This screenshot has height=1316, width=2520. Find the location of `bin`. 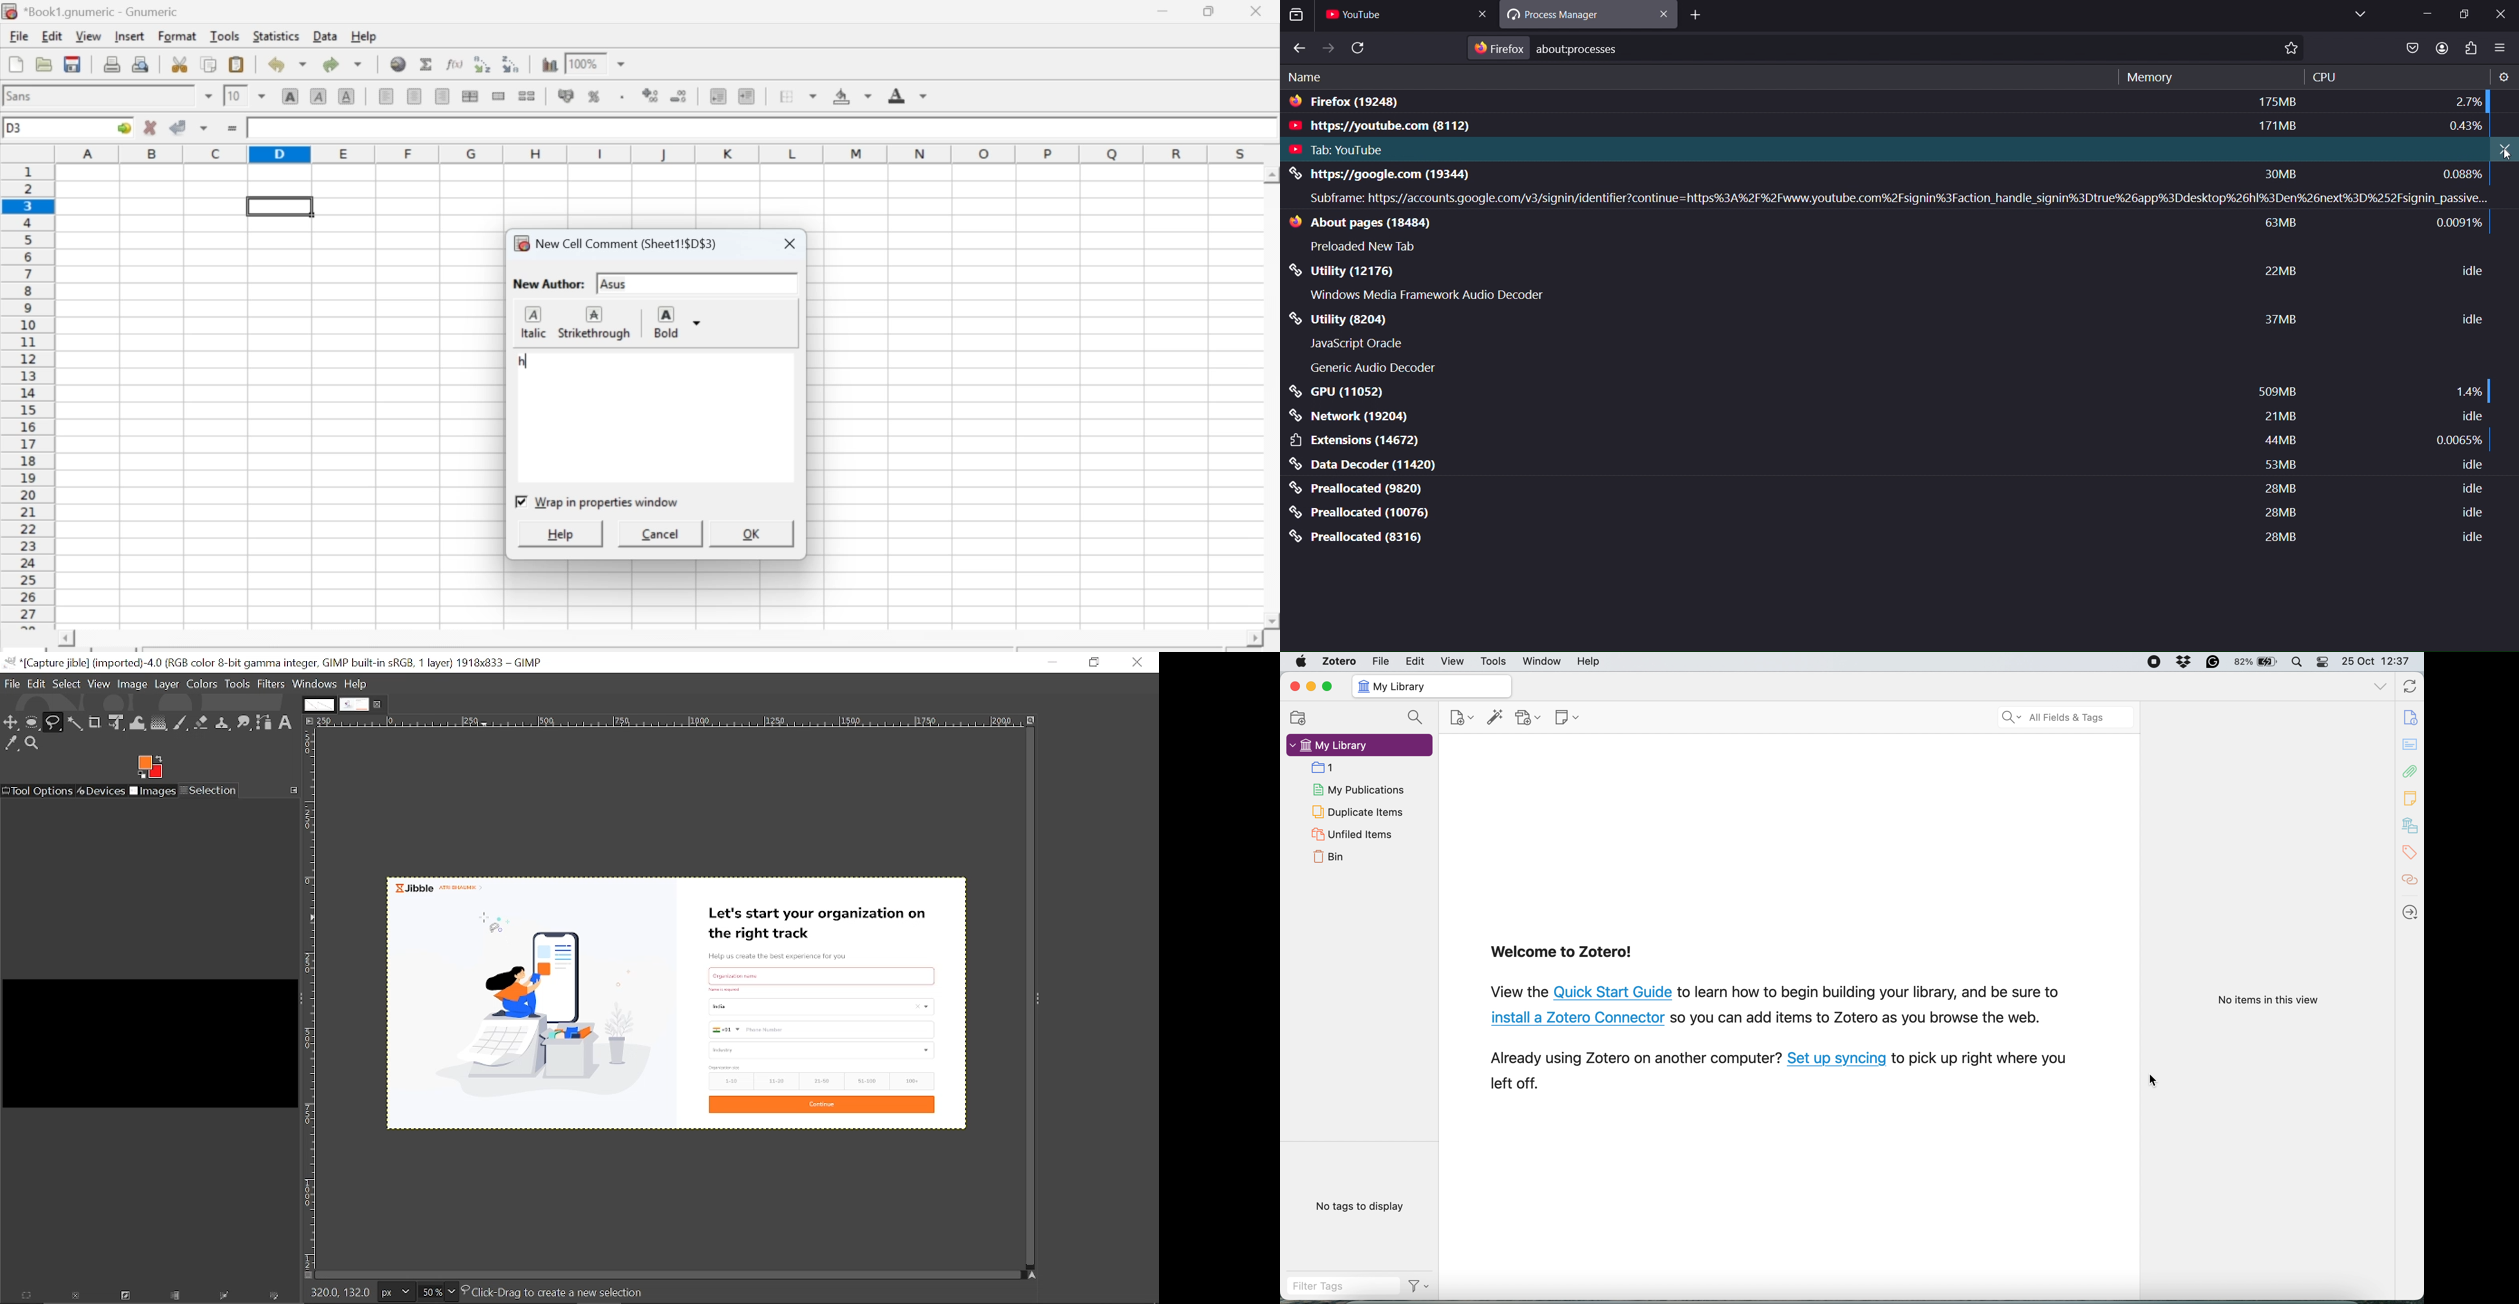

bin is located at coordinates (1330, 859).